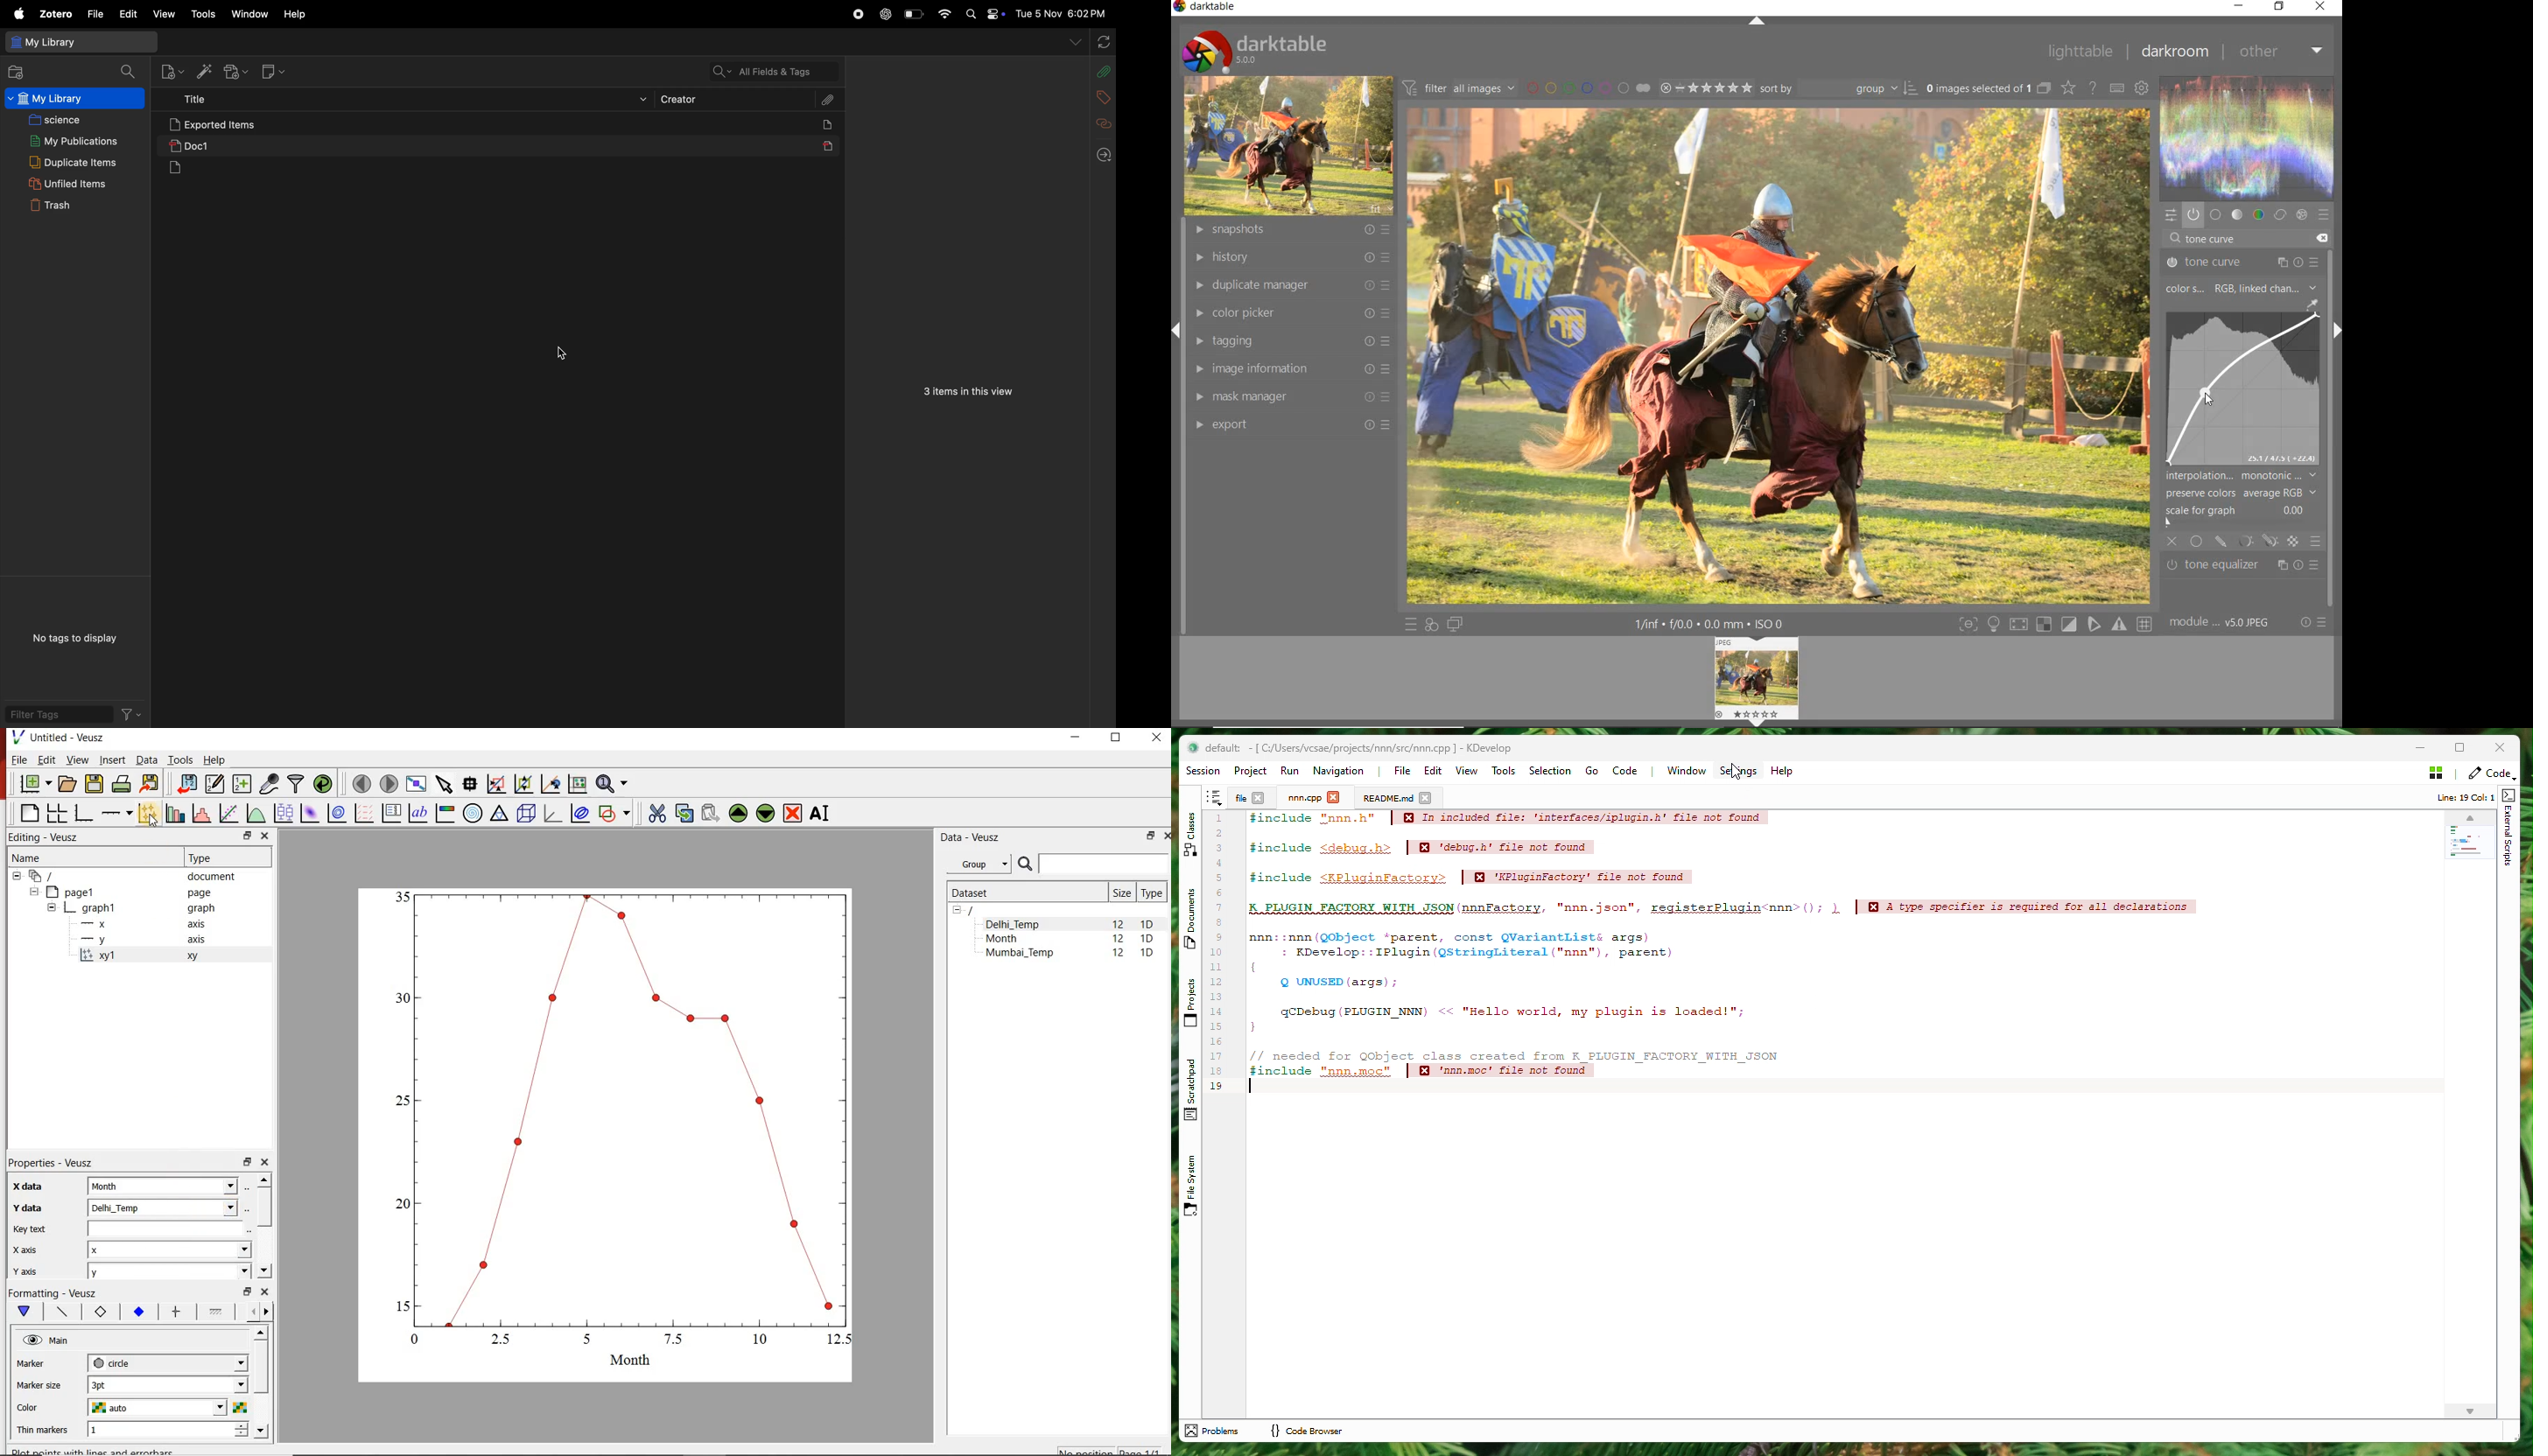 Image resolution: width=2548 pixels, height=1456 pixels. I want to click on Tools, so click(181, 760).